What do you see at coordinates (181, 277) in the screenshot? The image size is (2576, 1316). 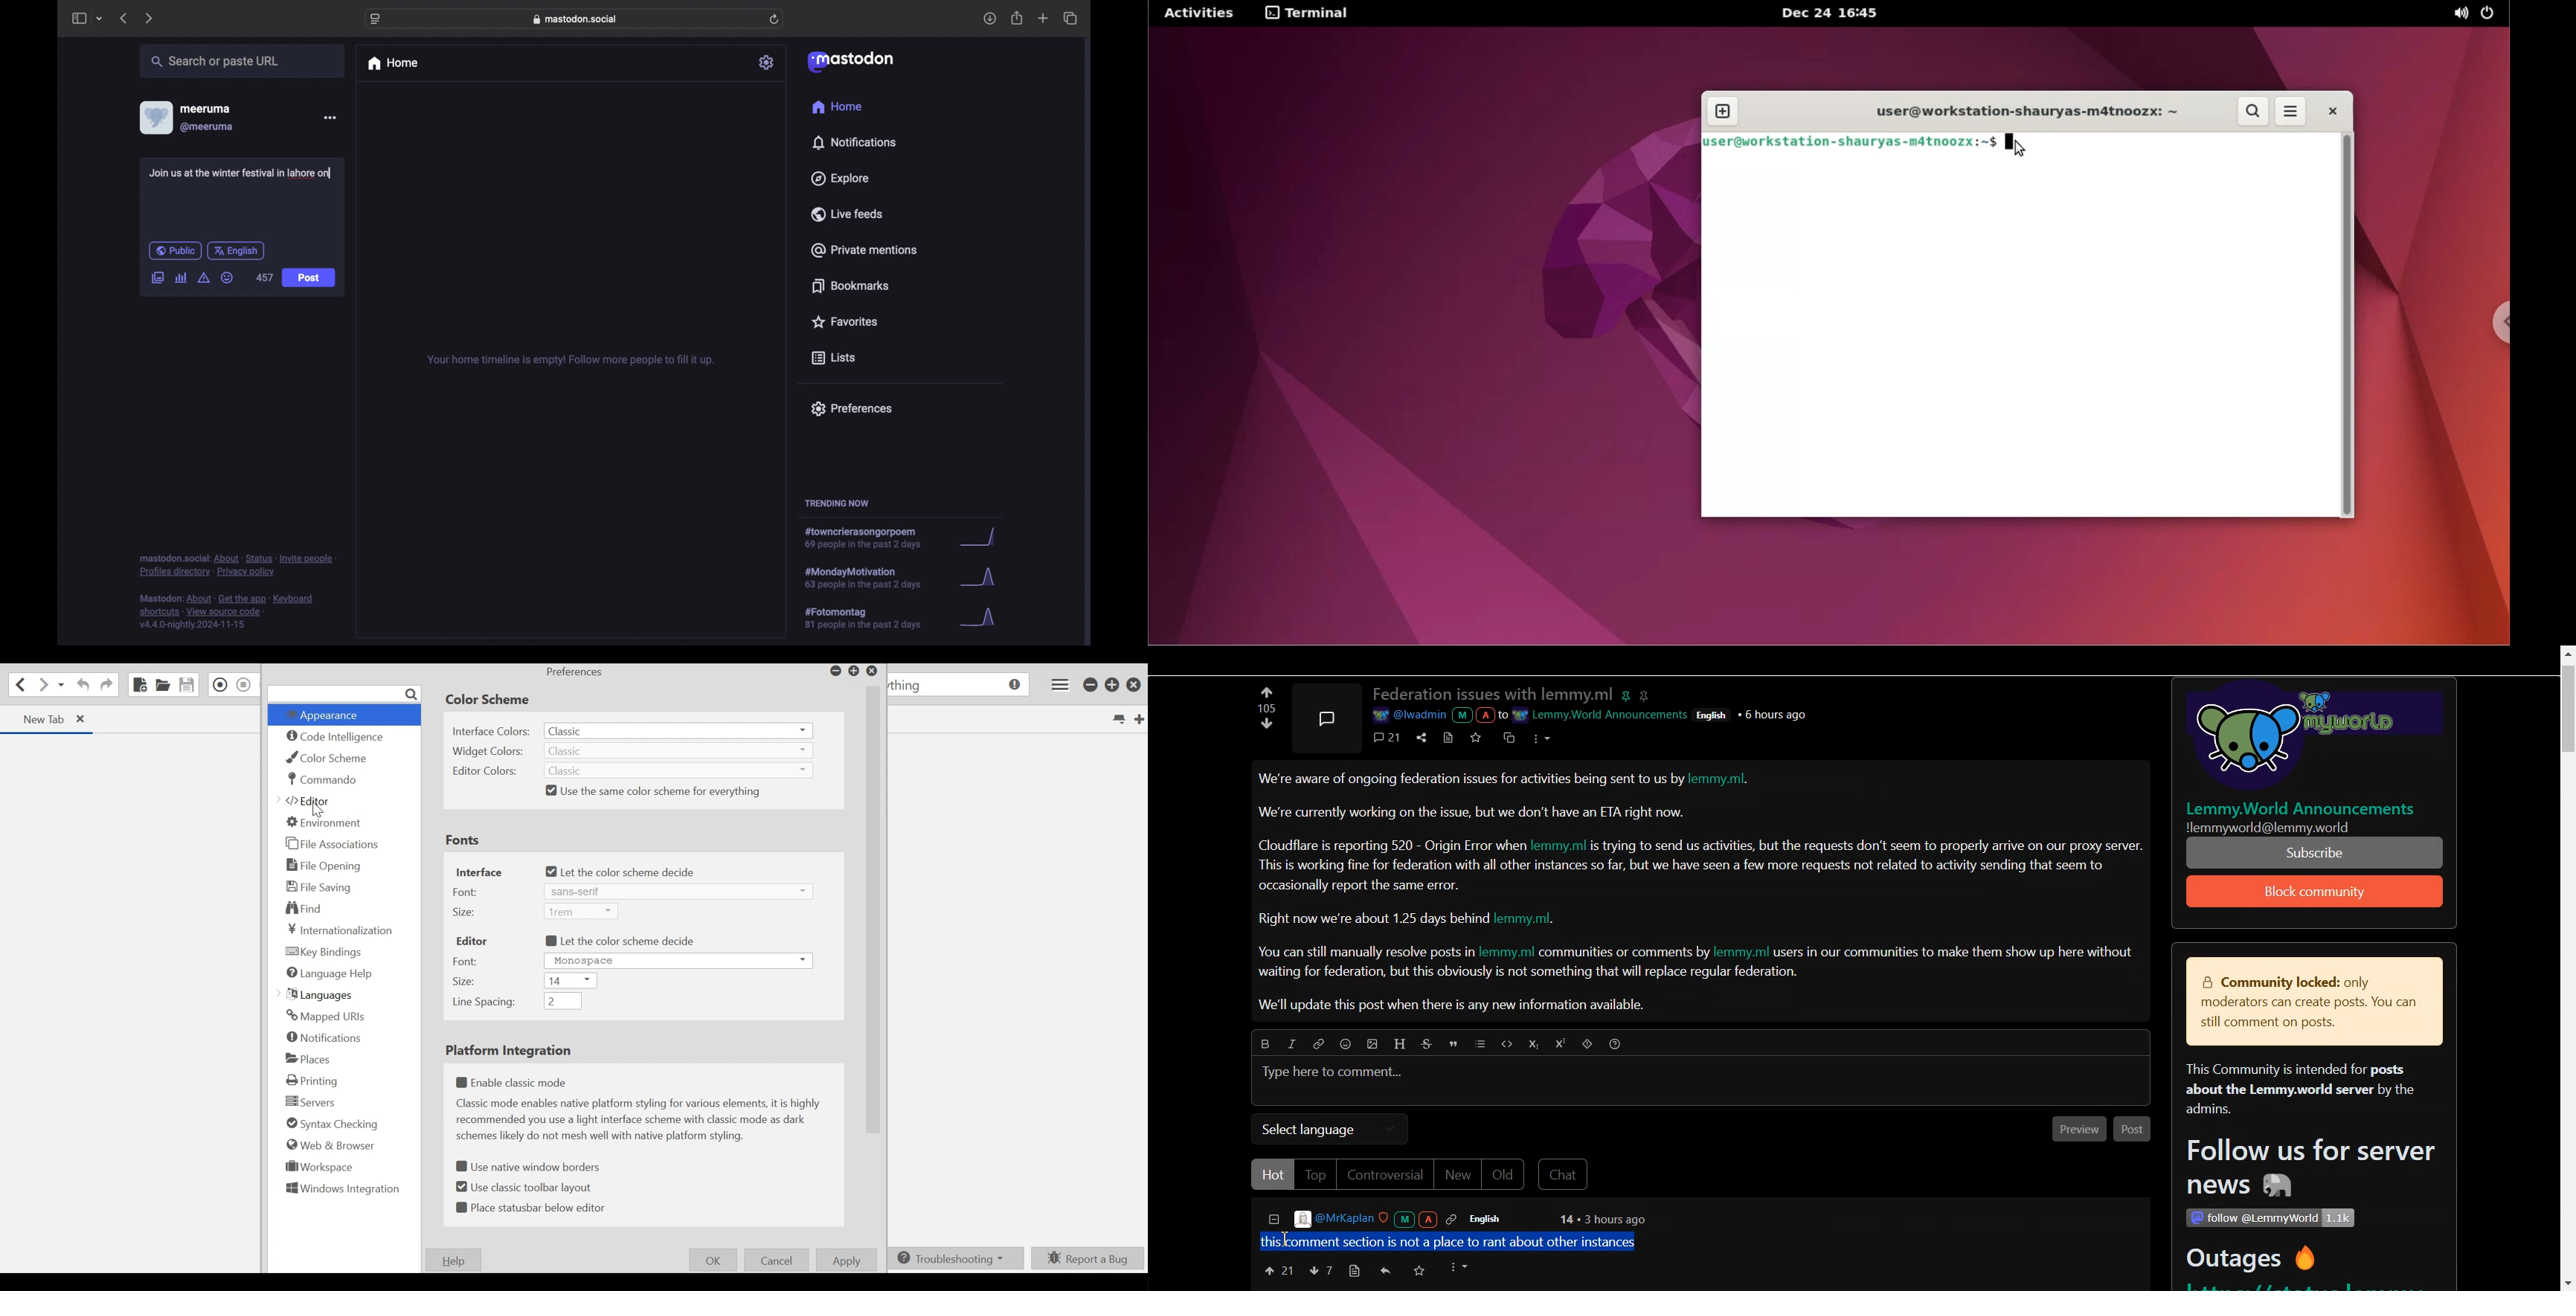 I see `add  poll` at bounding box center [181, 277].